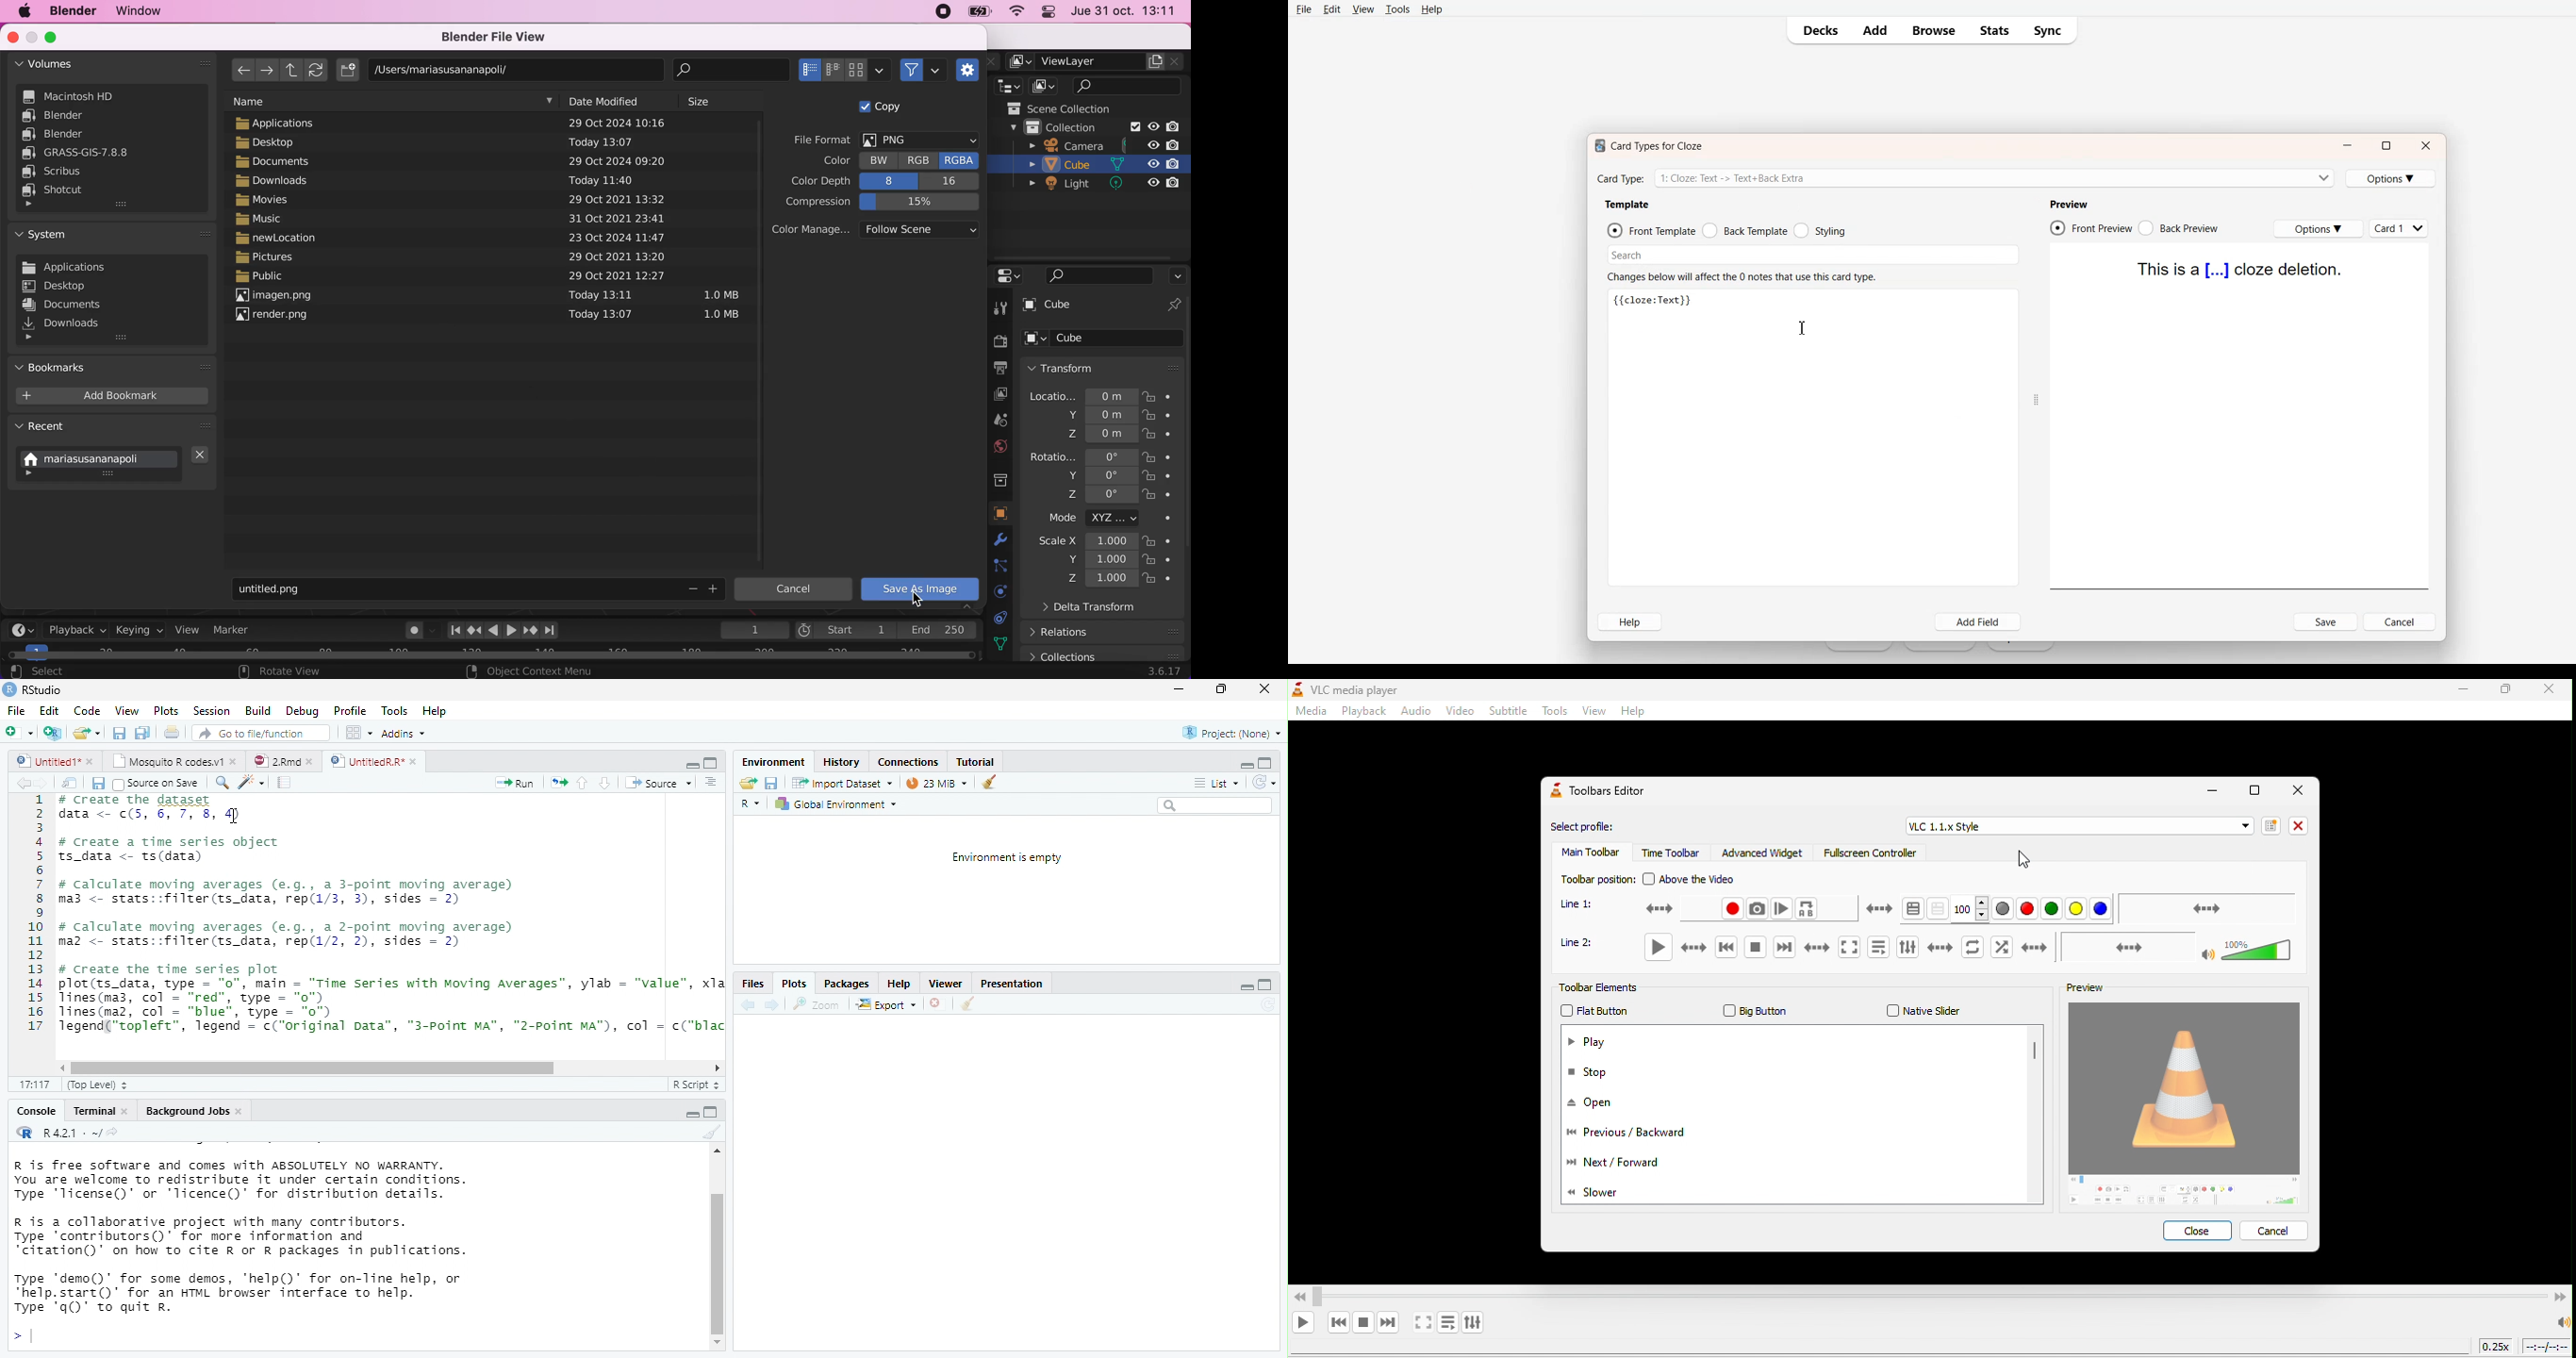 The image size is (2576, 1372). What do you see at coordinates (604, 783) in the screenshot?
I see `down` at bounding box center [604, 783].